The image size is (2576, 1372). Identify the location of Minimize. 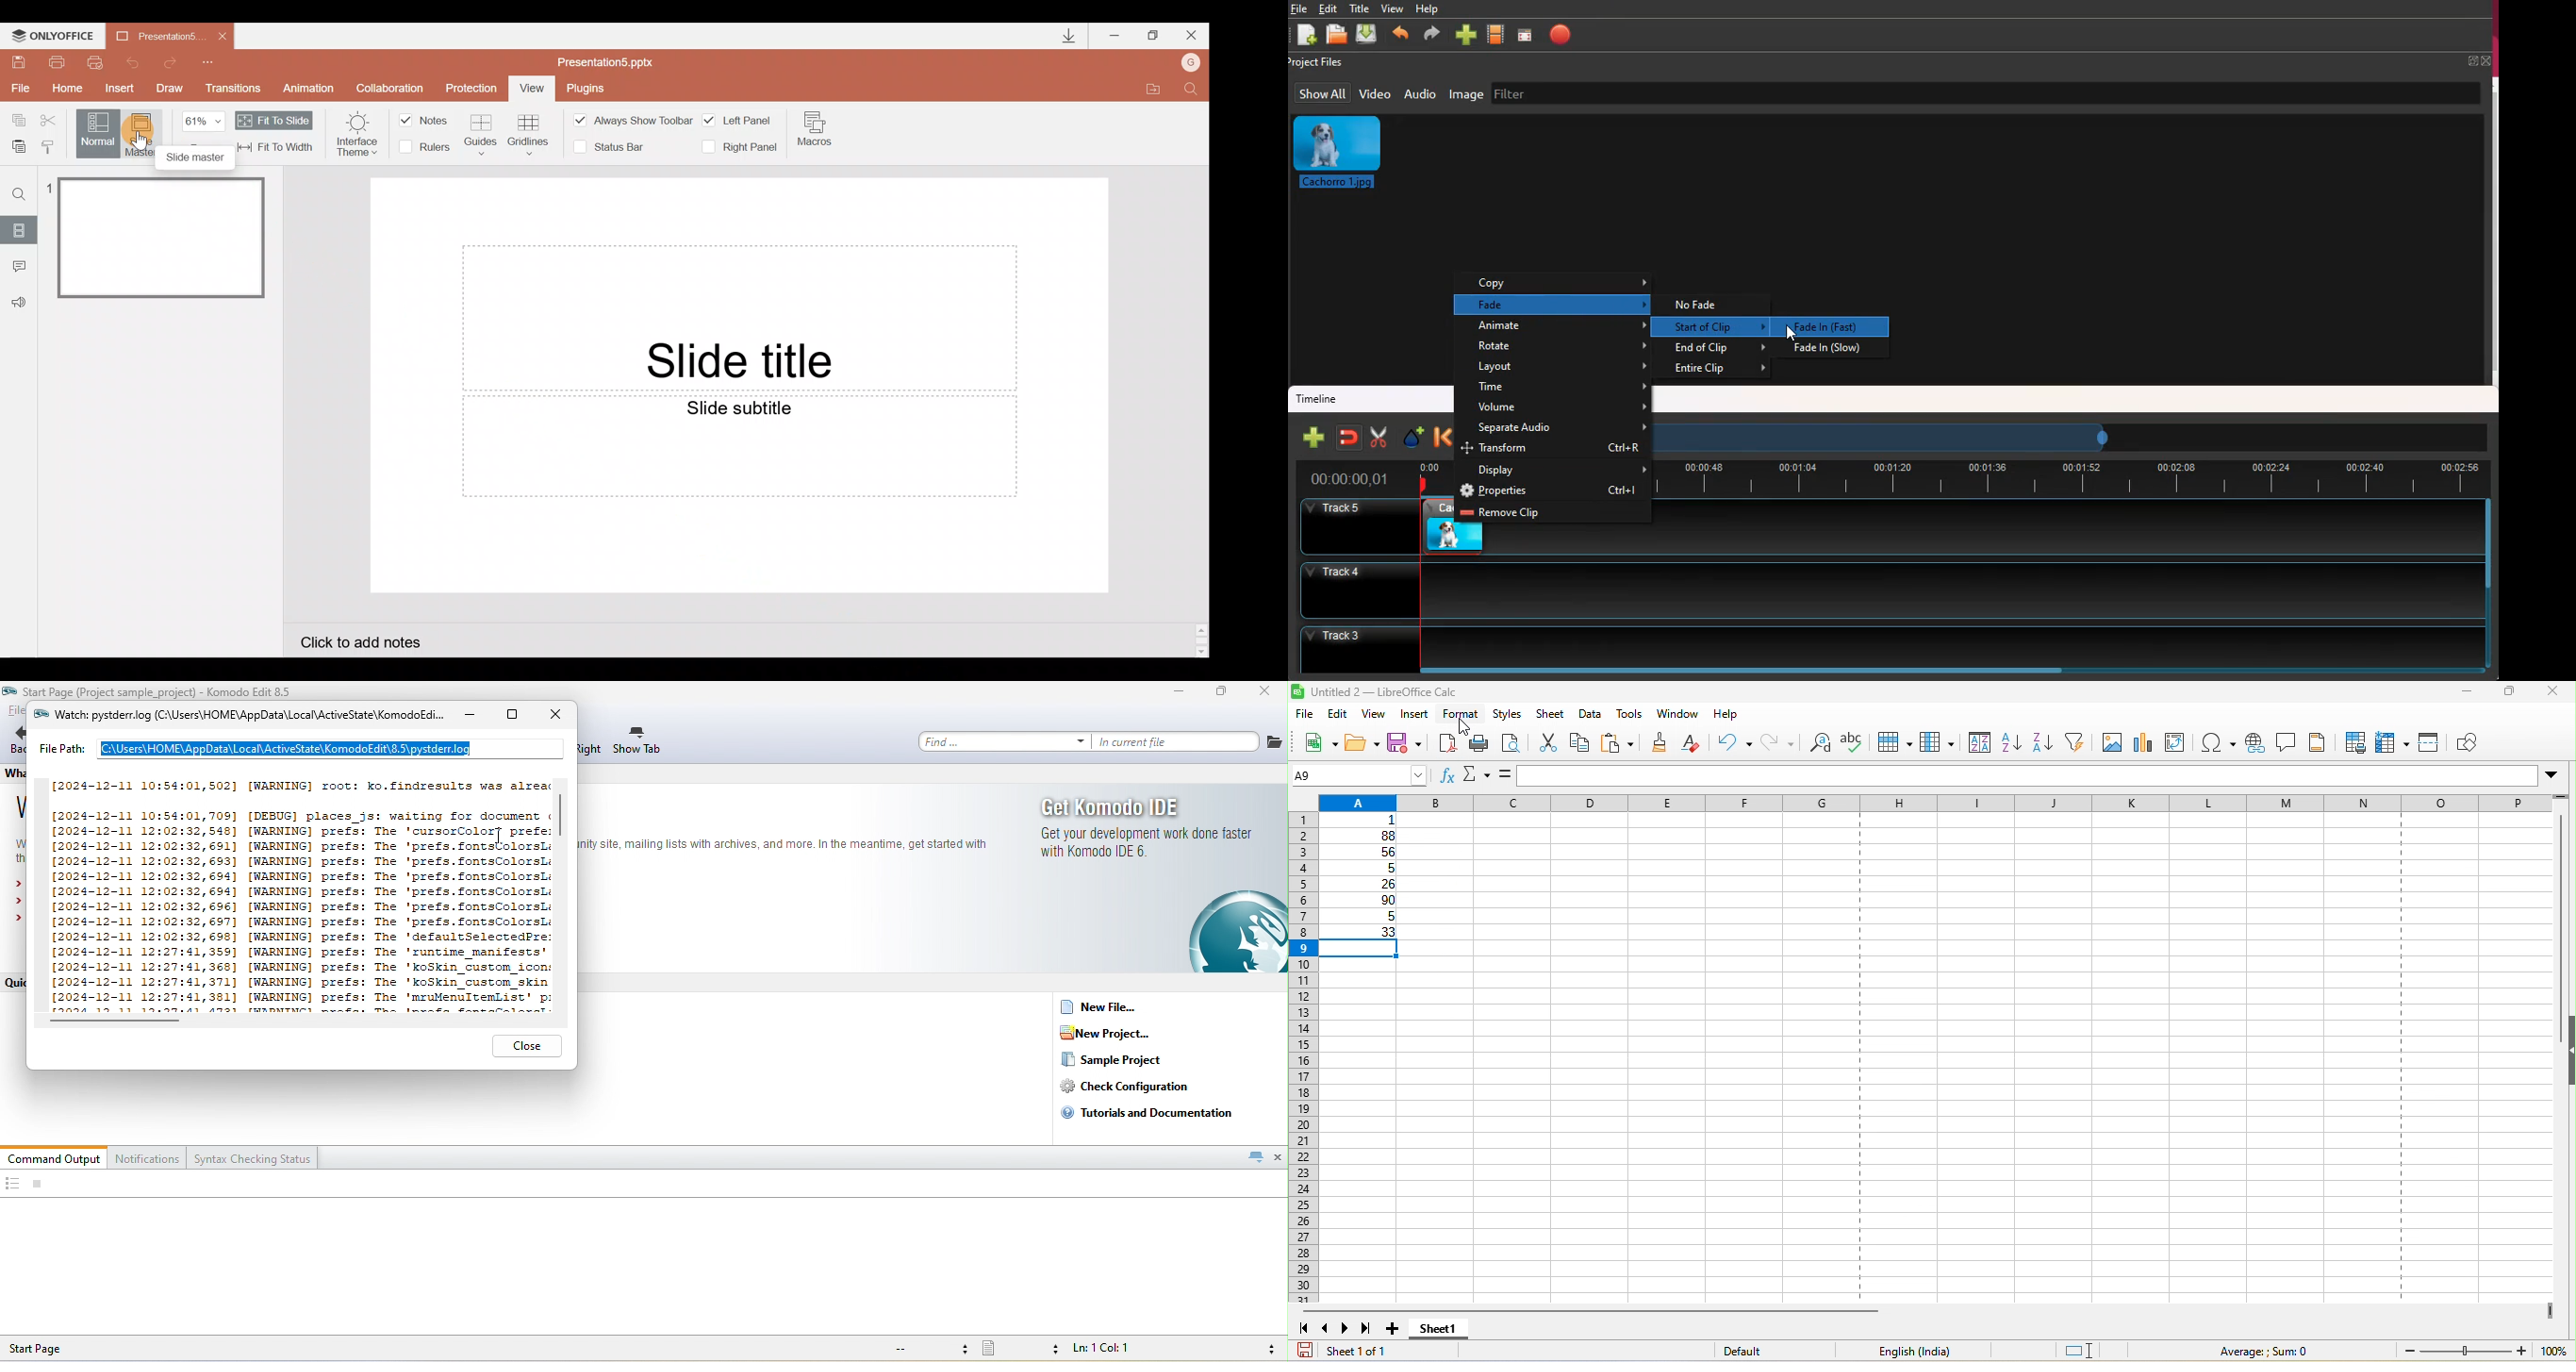
(1116, 33).